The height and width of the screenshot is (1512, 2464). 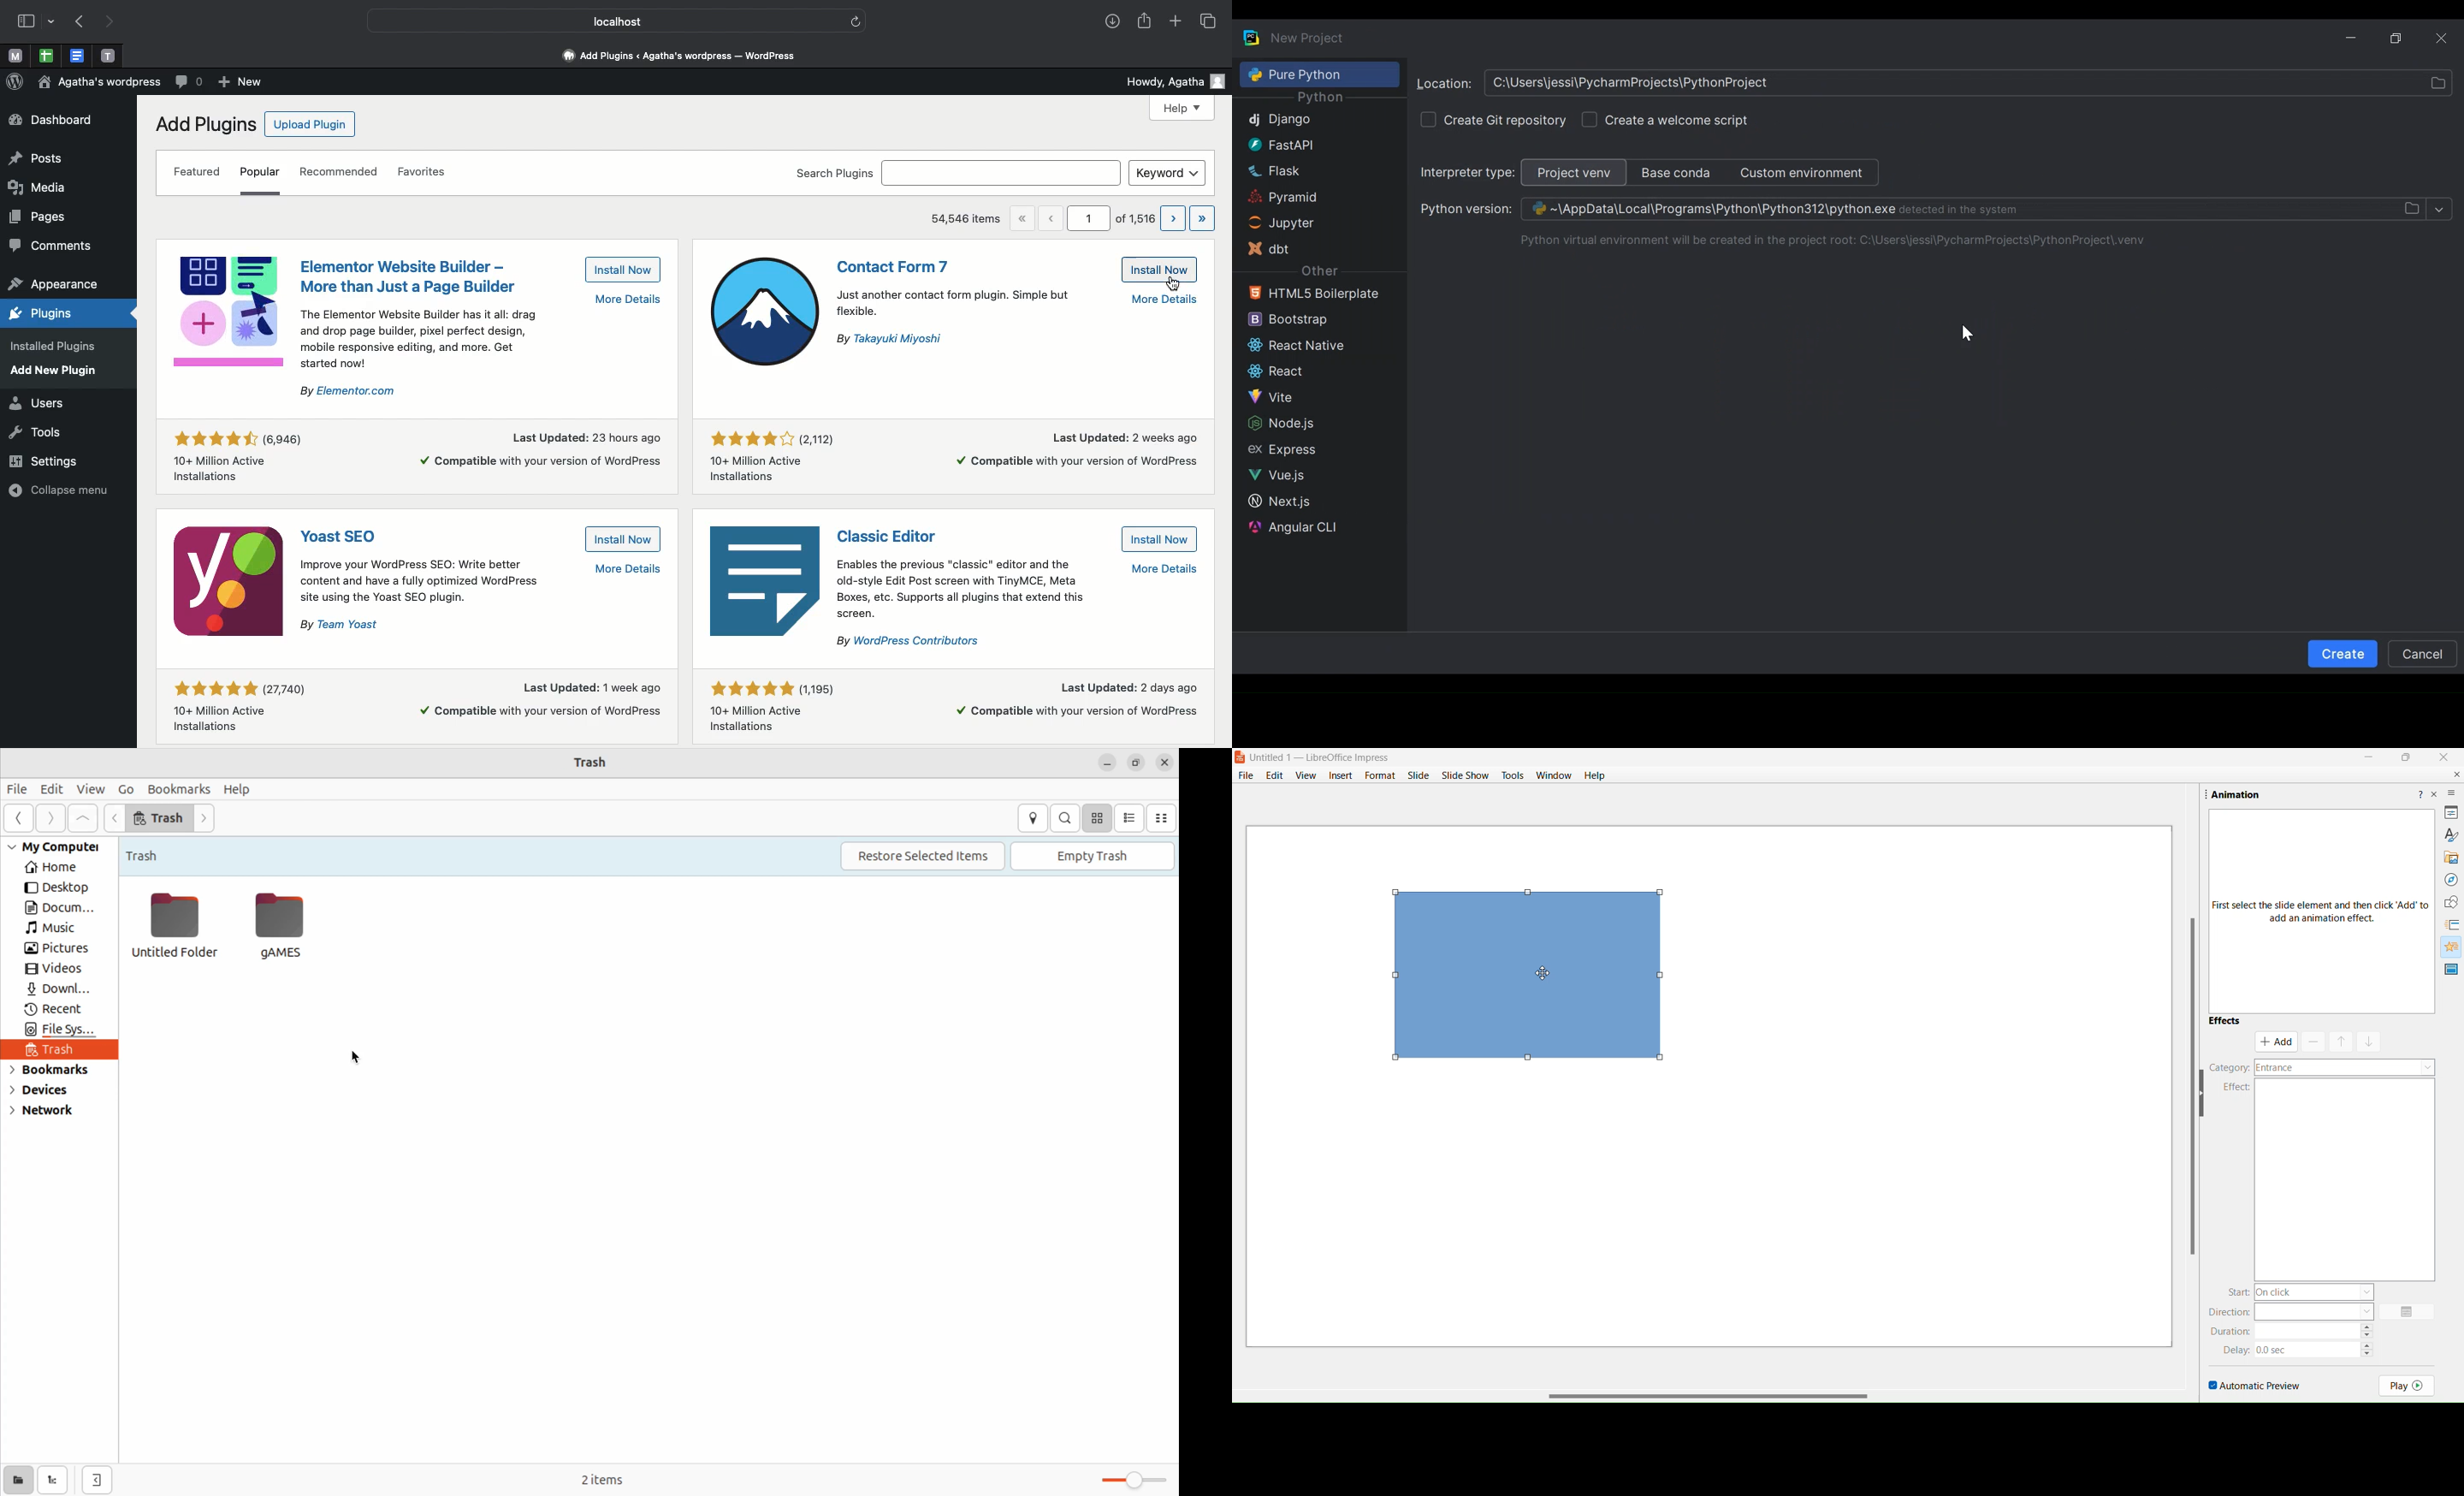 I want to click on Install now, so click(x=624, y=269).